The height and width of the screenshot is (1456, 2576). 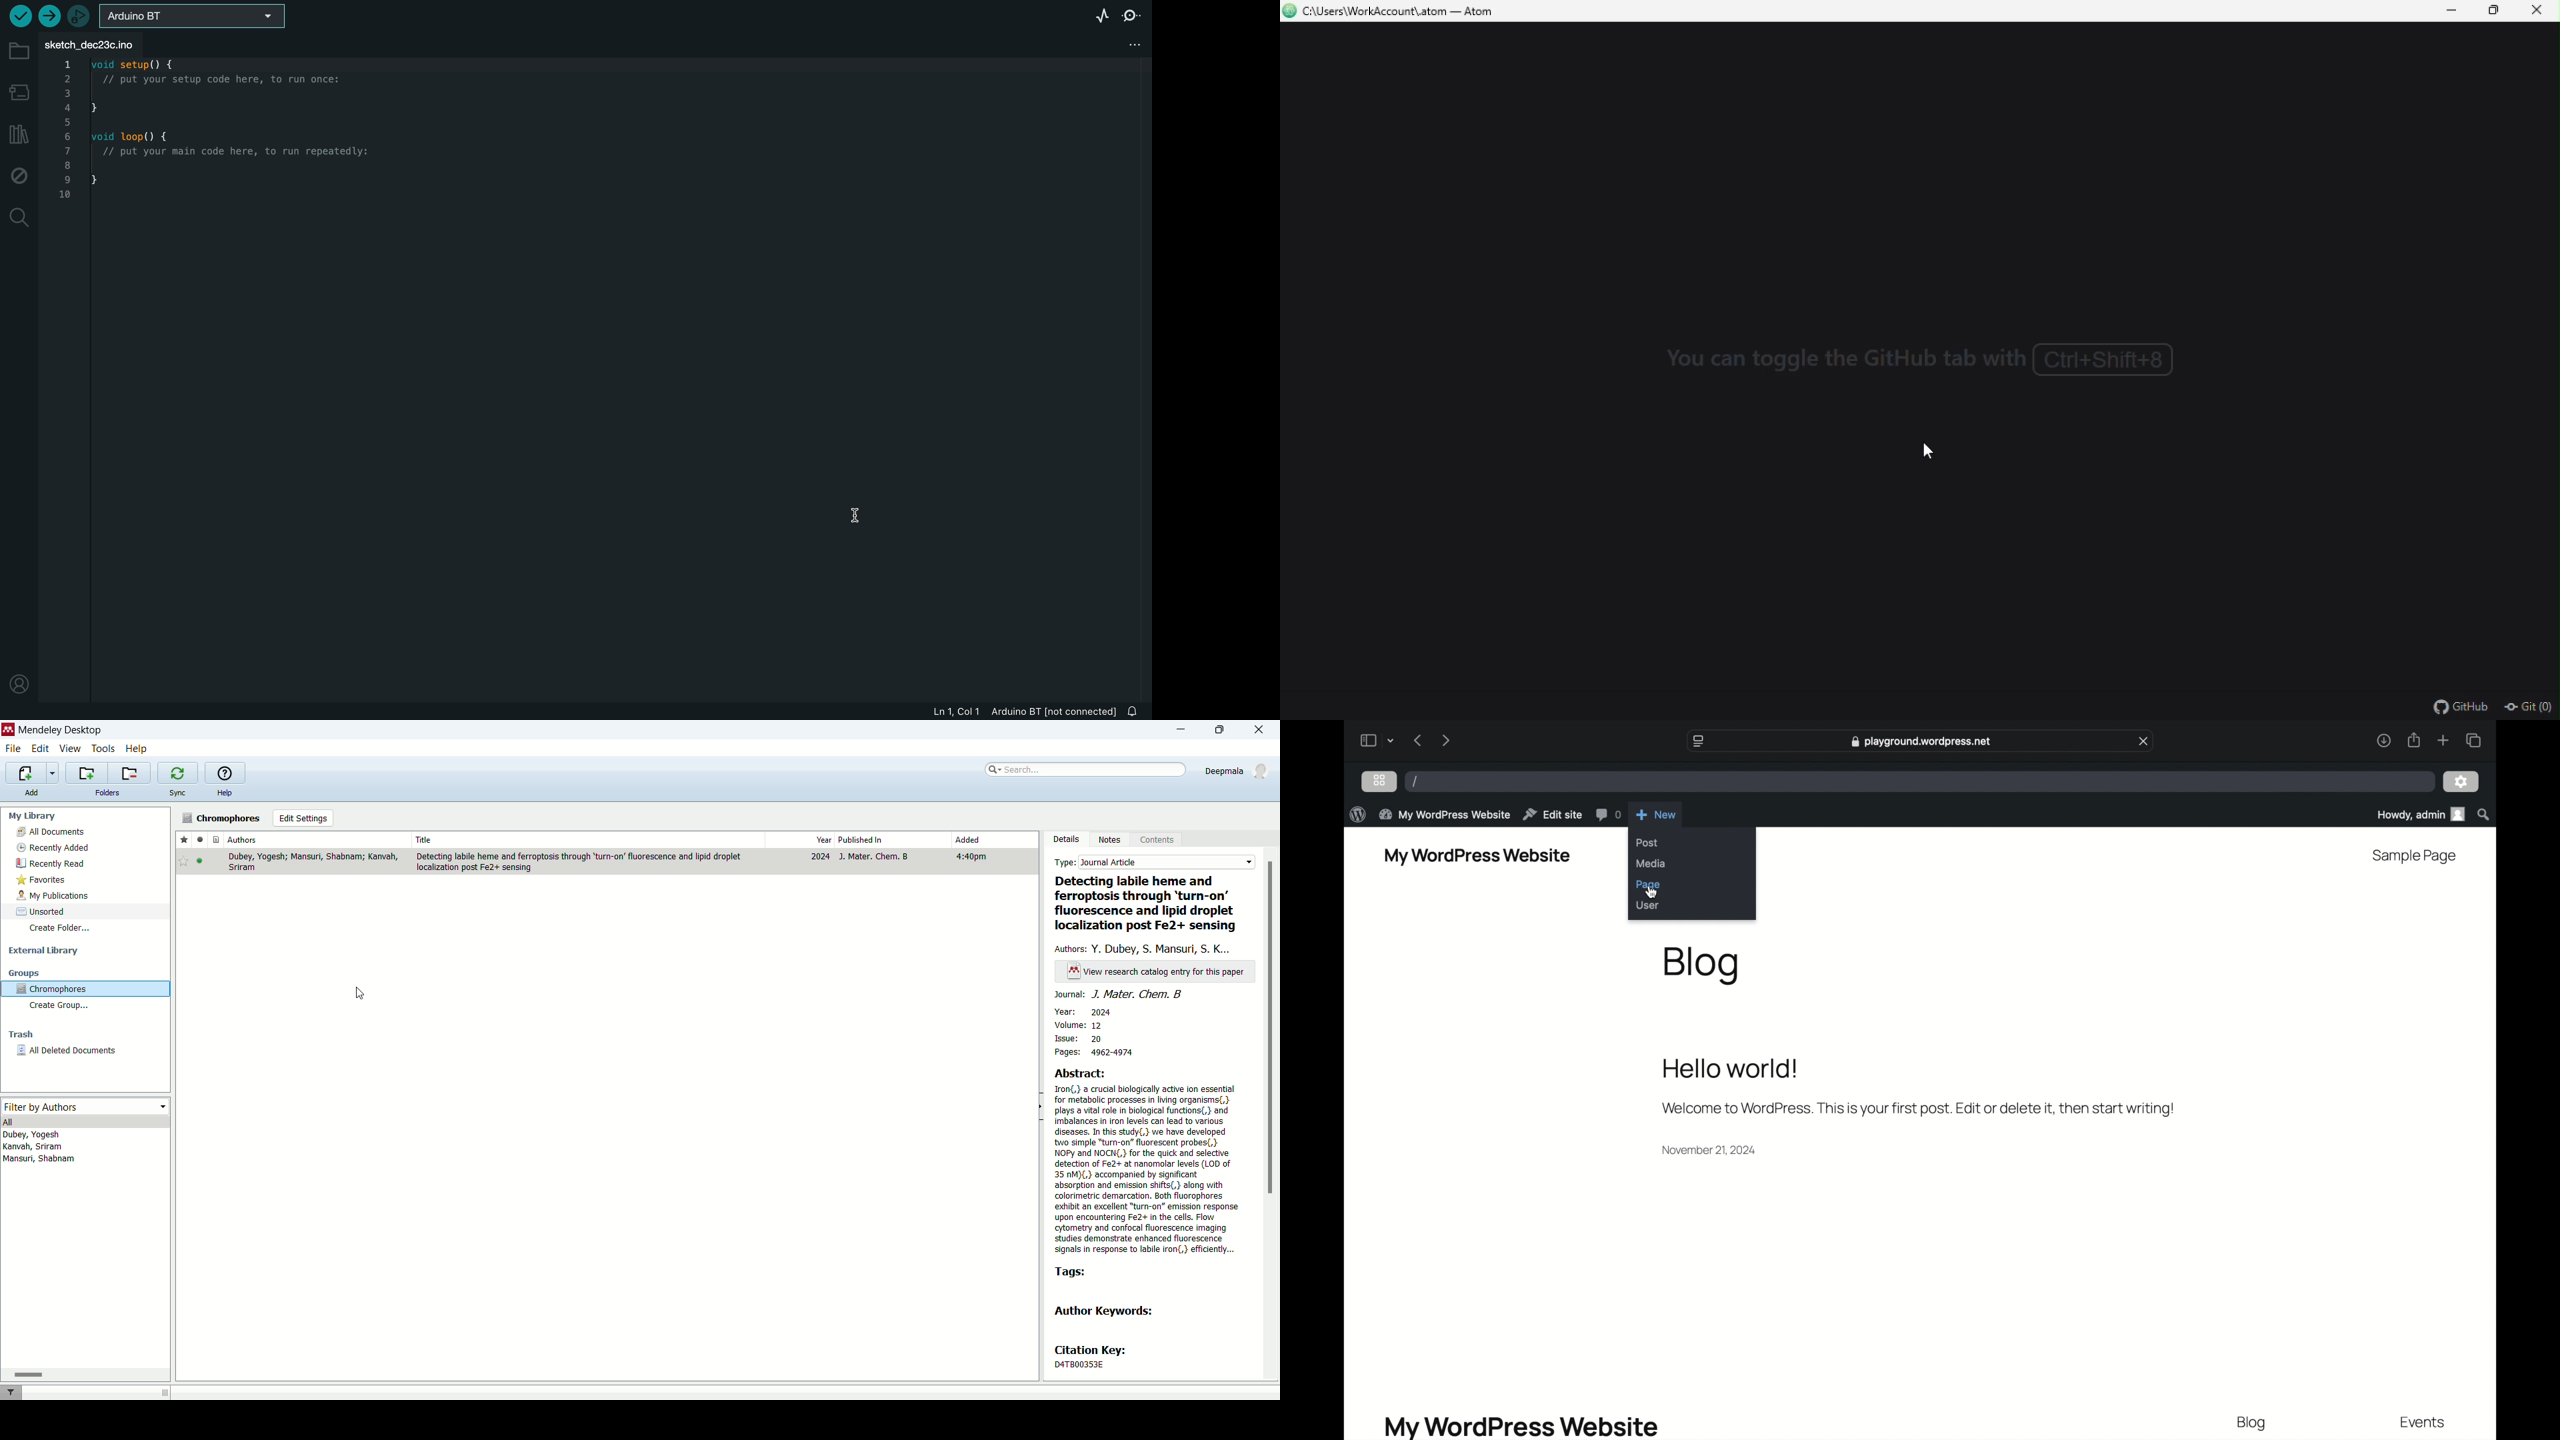 I want to click on previous page, so click(x=1417, y=741).